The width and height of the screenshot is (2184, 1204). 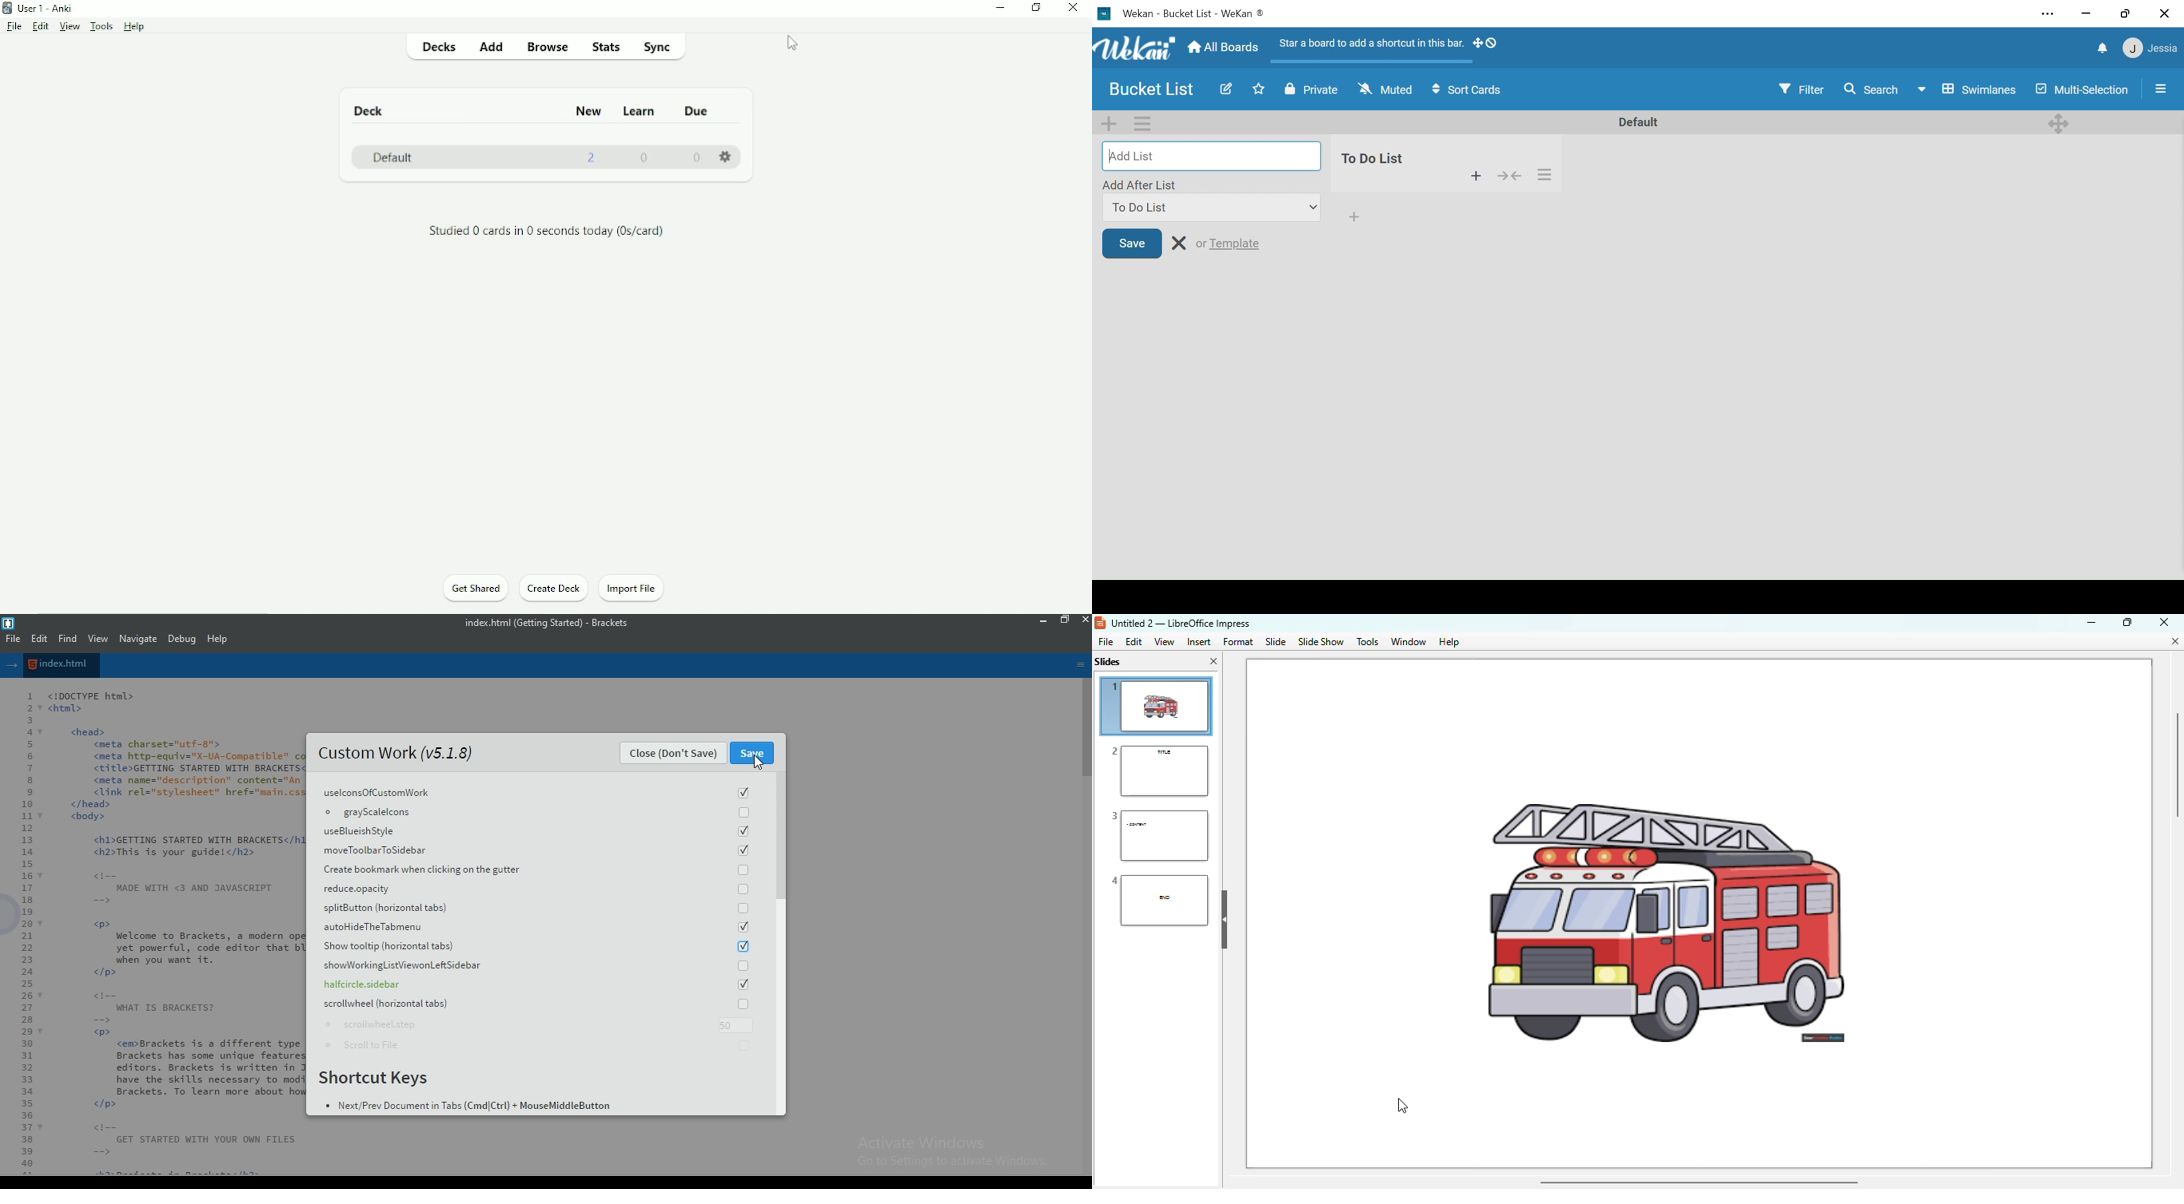 What do you see at coordinates (538, 850) in the screenshot?
I see `moveToolbarToSidebar` at bounding box center [538, 850].